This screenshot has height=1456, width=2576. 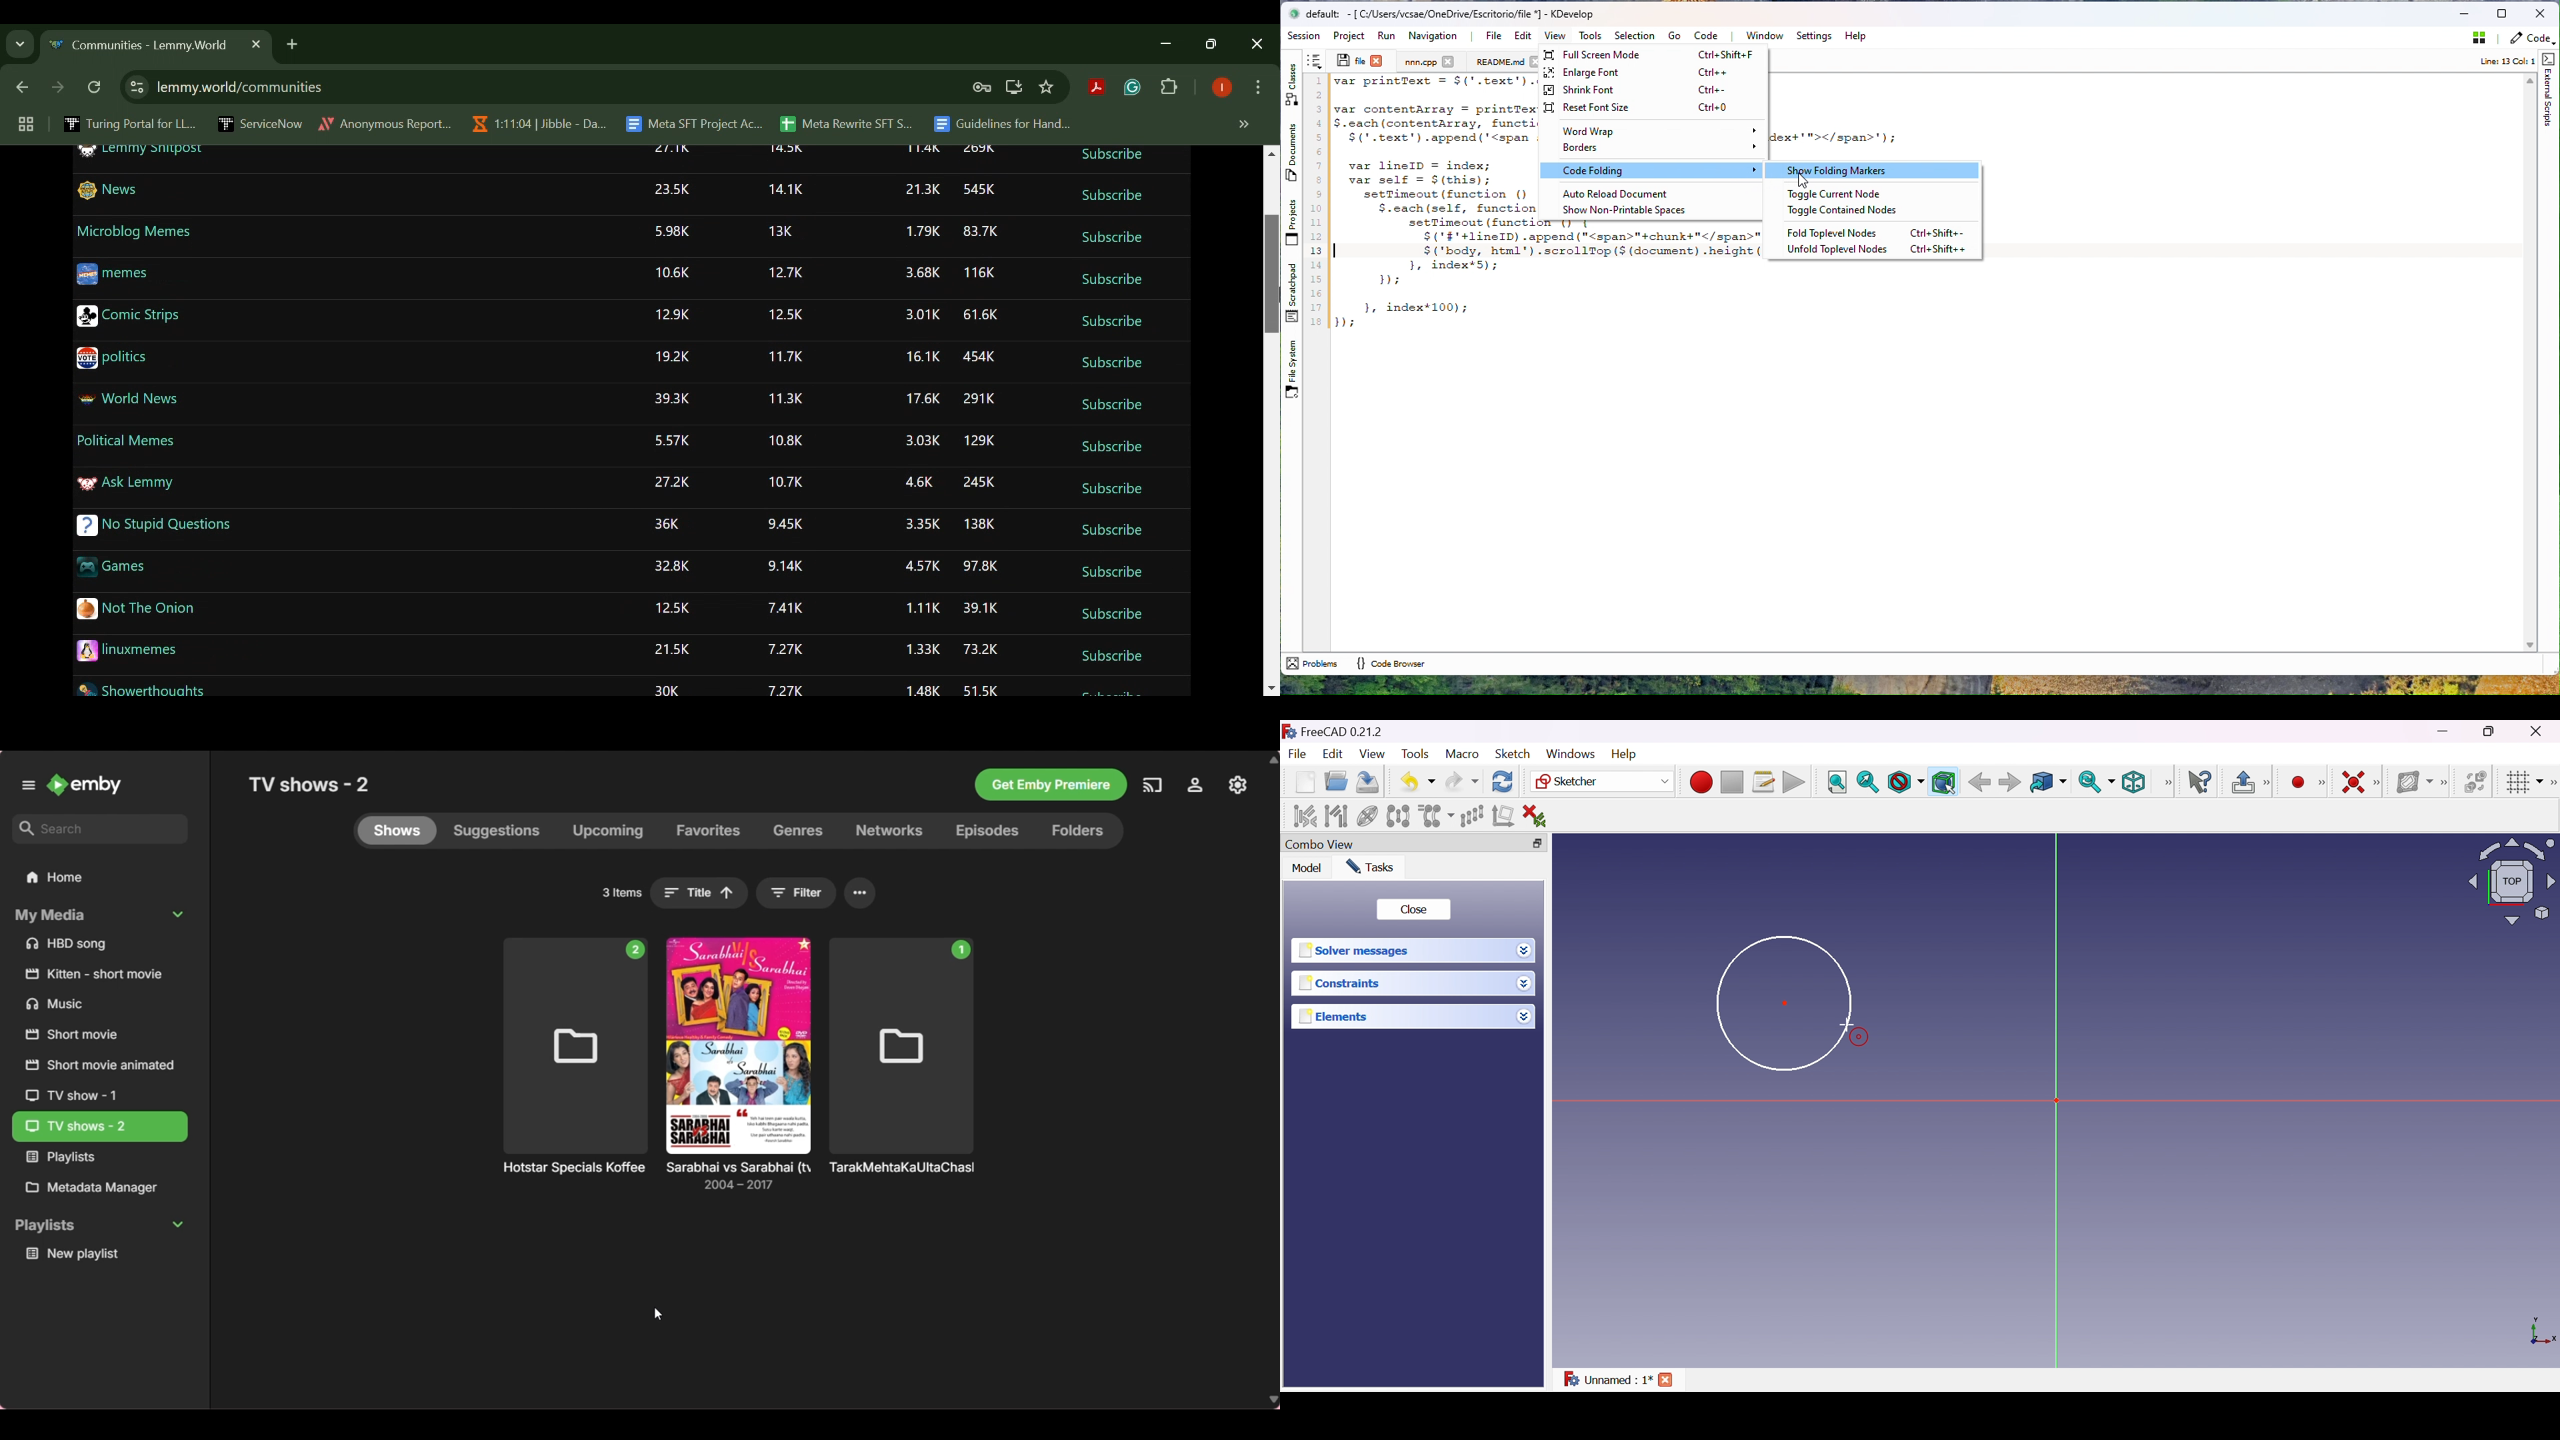 What do you see at coordinates (1540, 816) in the screenshot?
I see `Delete all constraints` at bounding box center [1540, 816].